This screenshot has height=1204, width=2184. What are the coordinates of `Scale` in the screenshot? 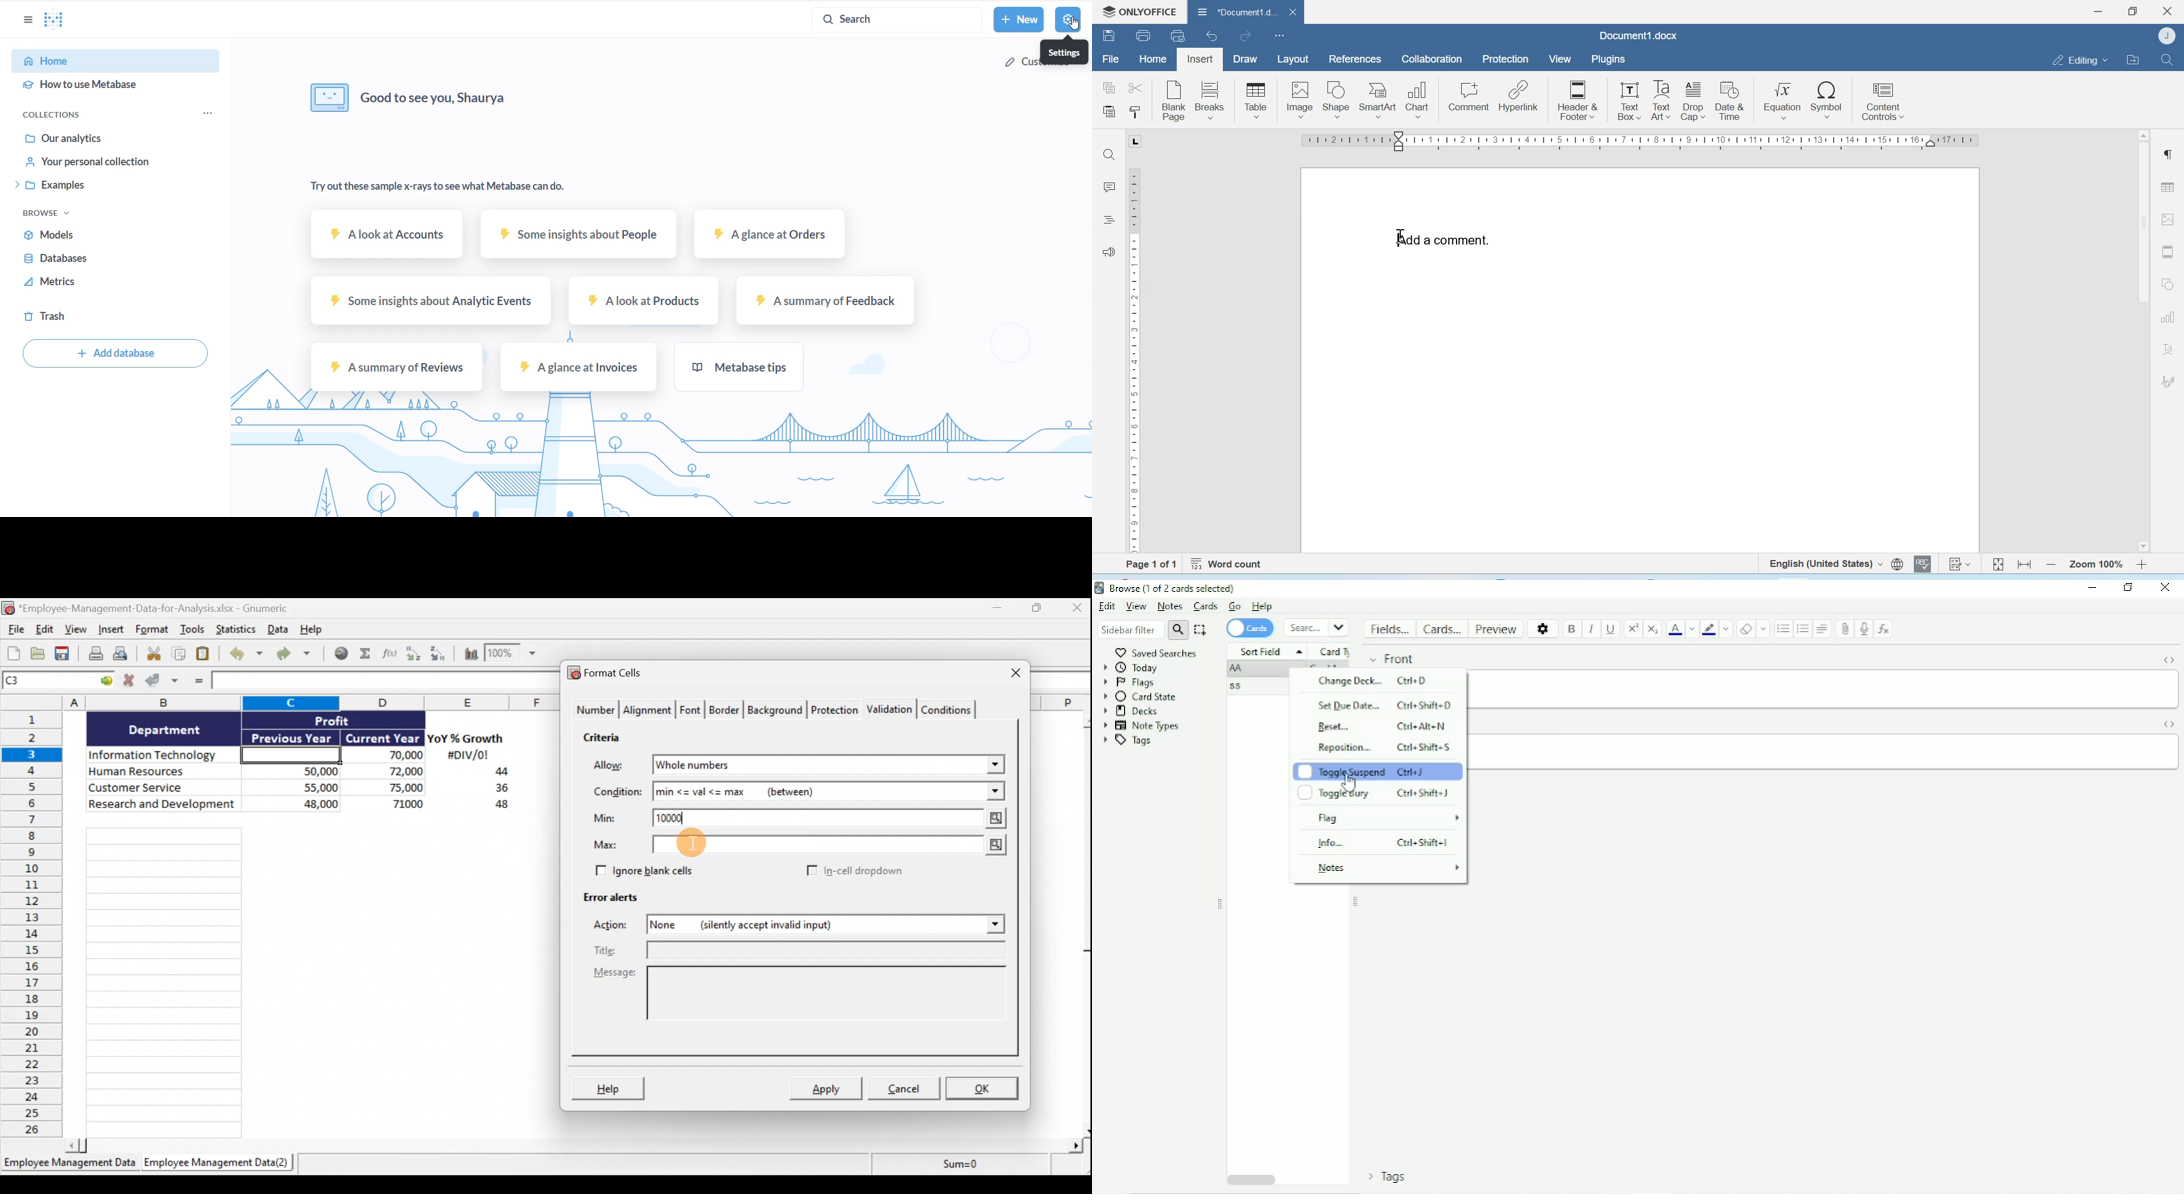 It's located at (1644, 142).